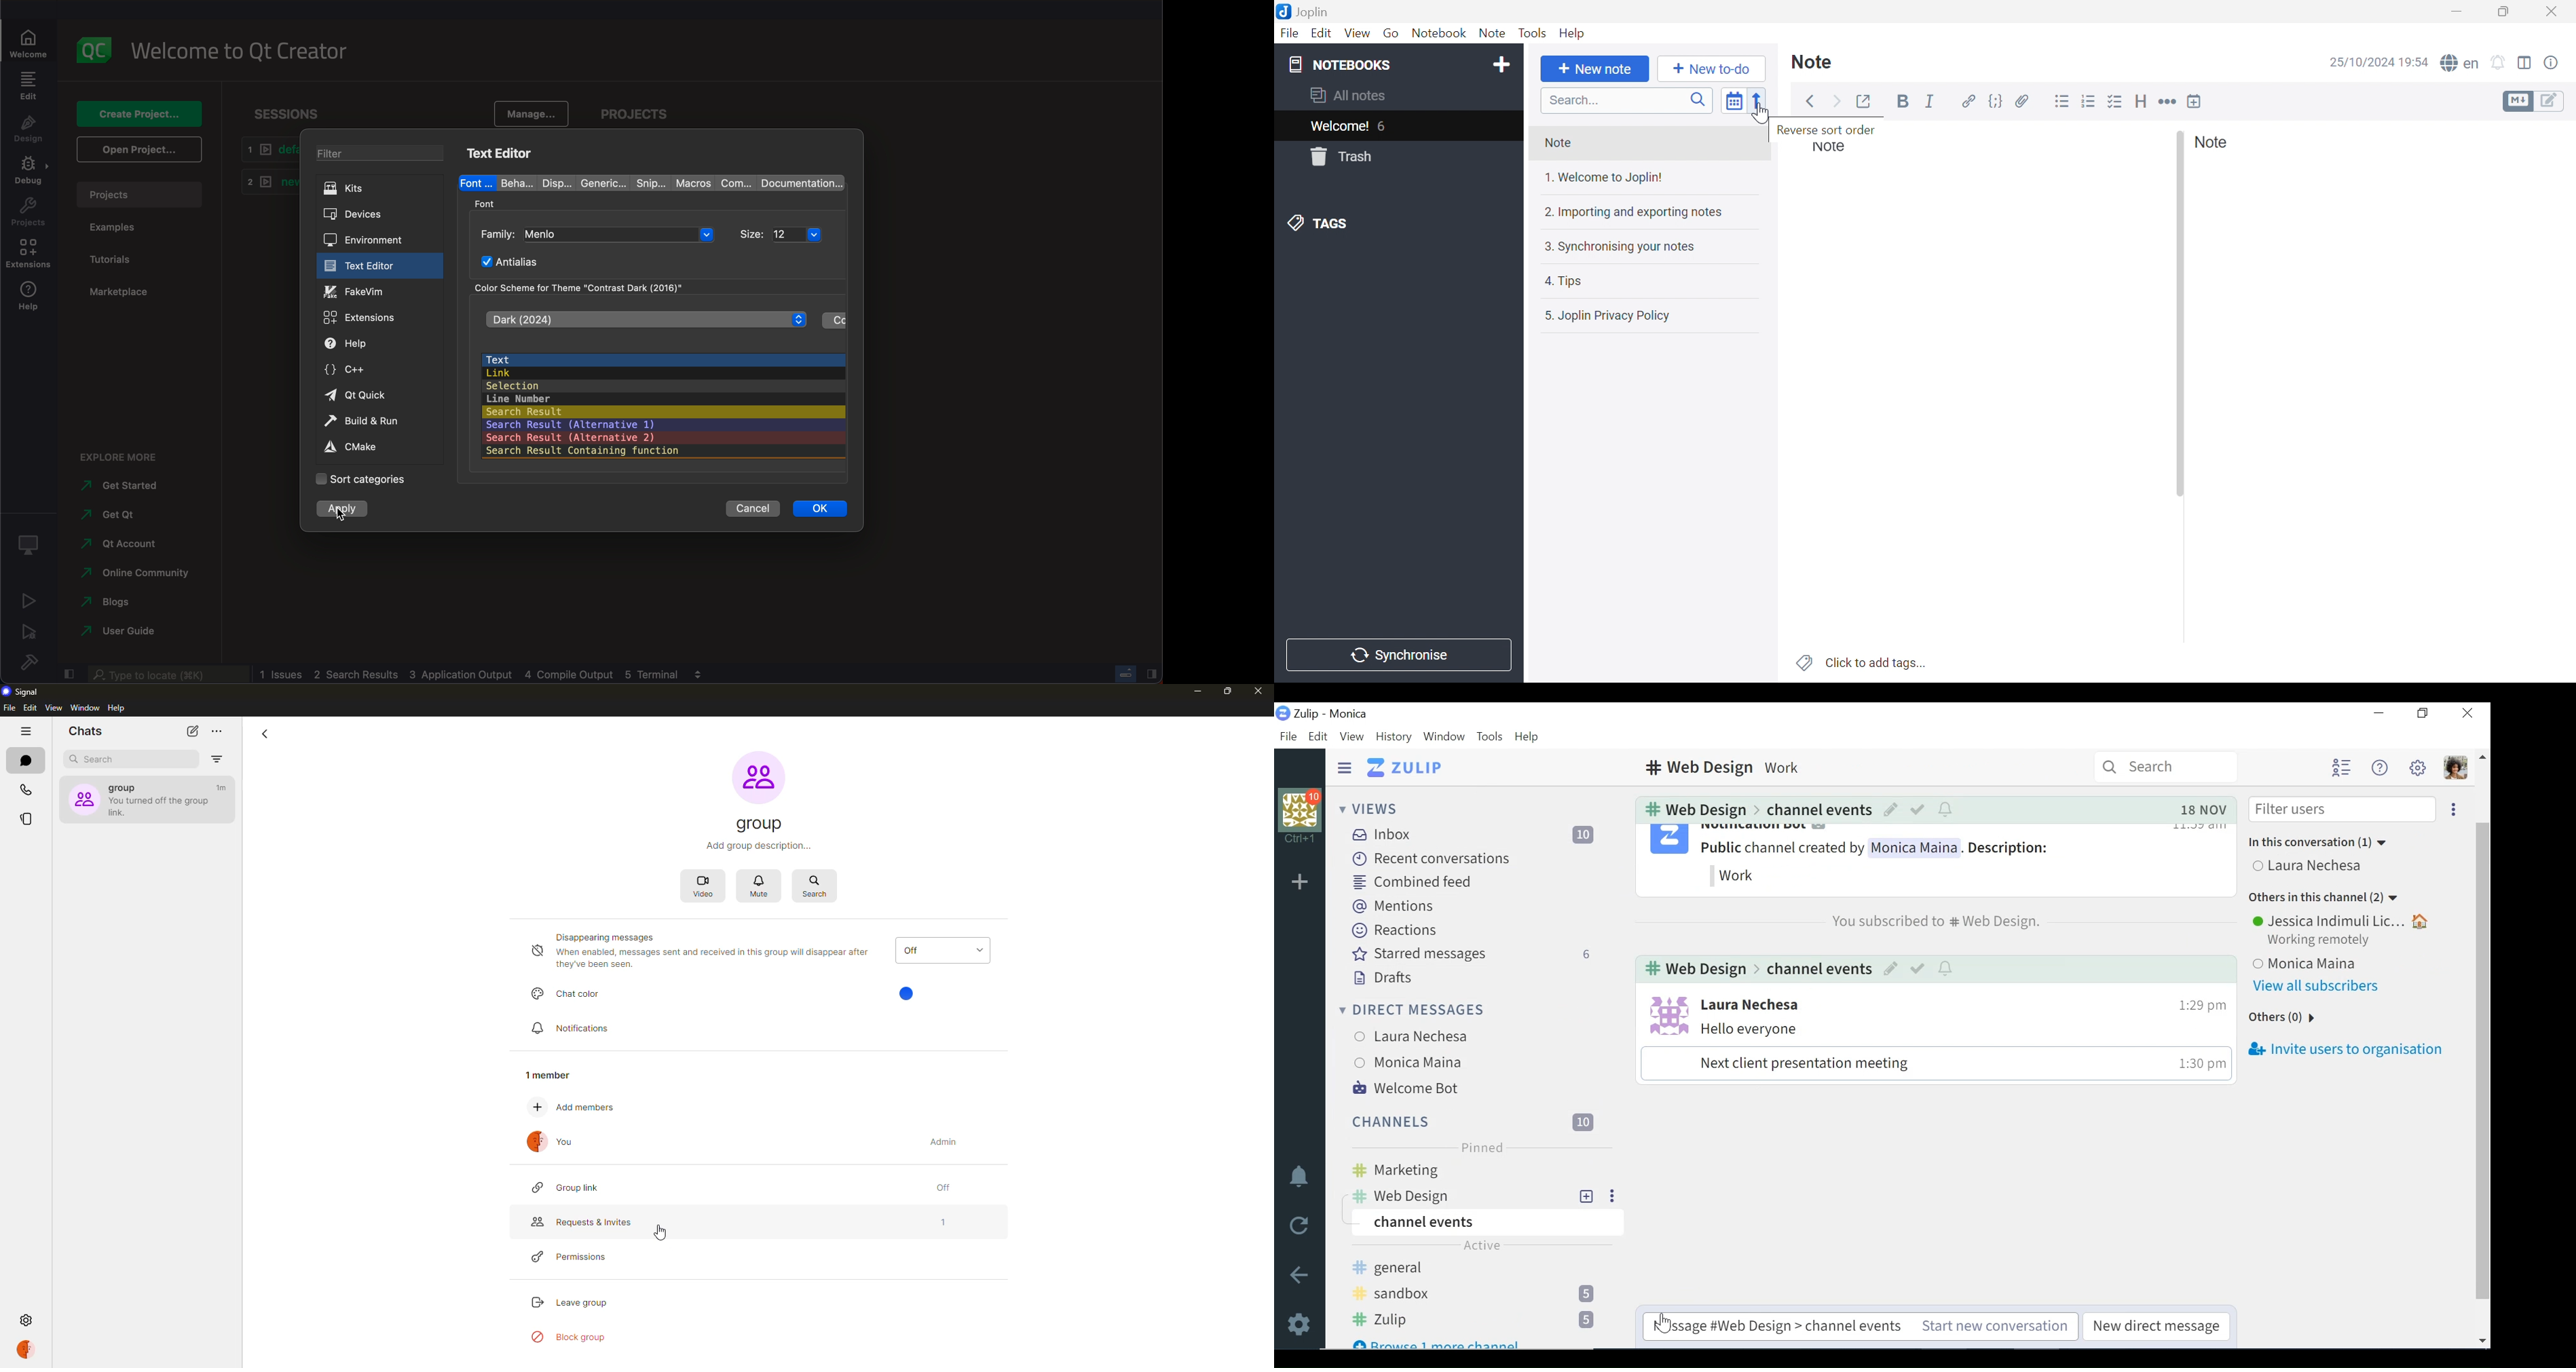  What do you see at coordinates (1609, 317) in the screenshot?
I see `5. Joplin Privacy Policy` at bounding box center [1609, 317].